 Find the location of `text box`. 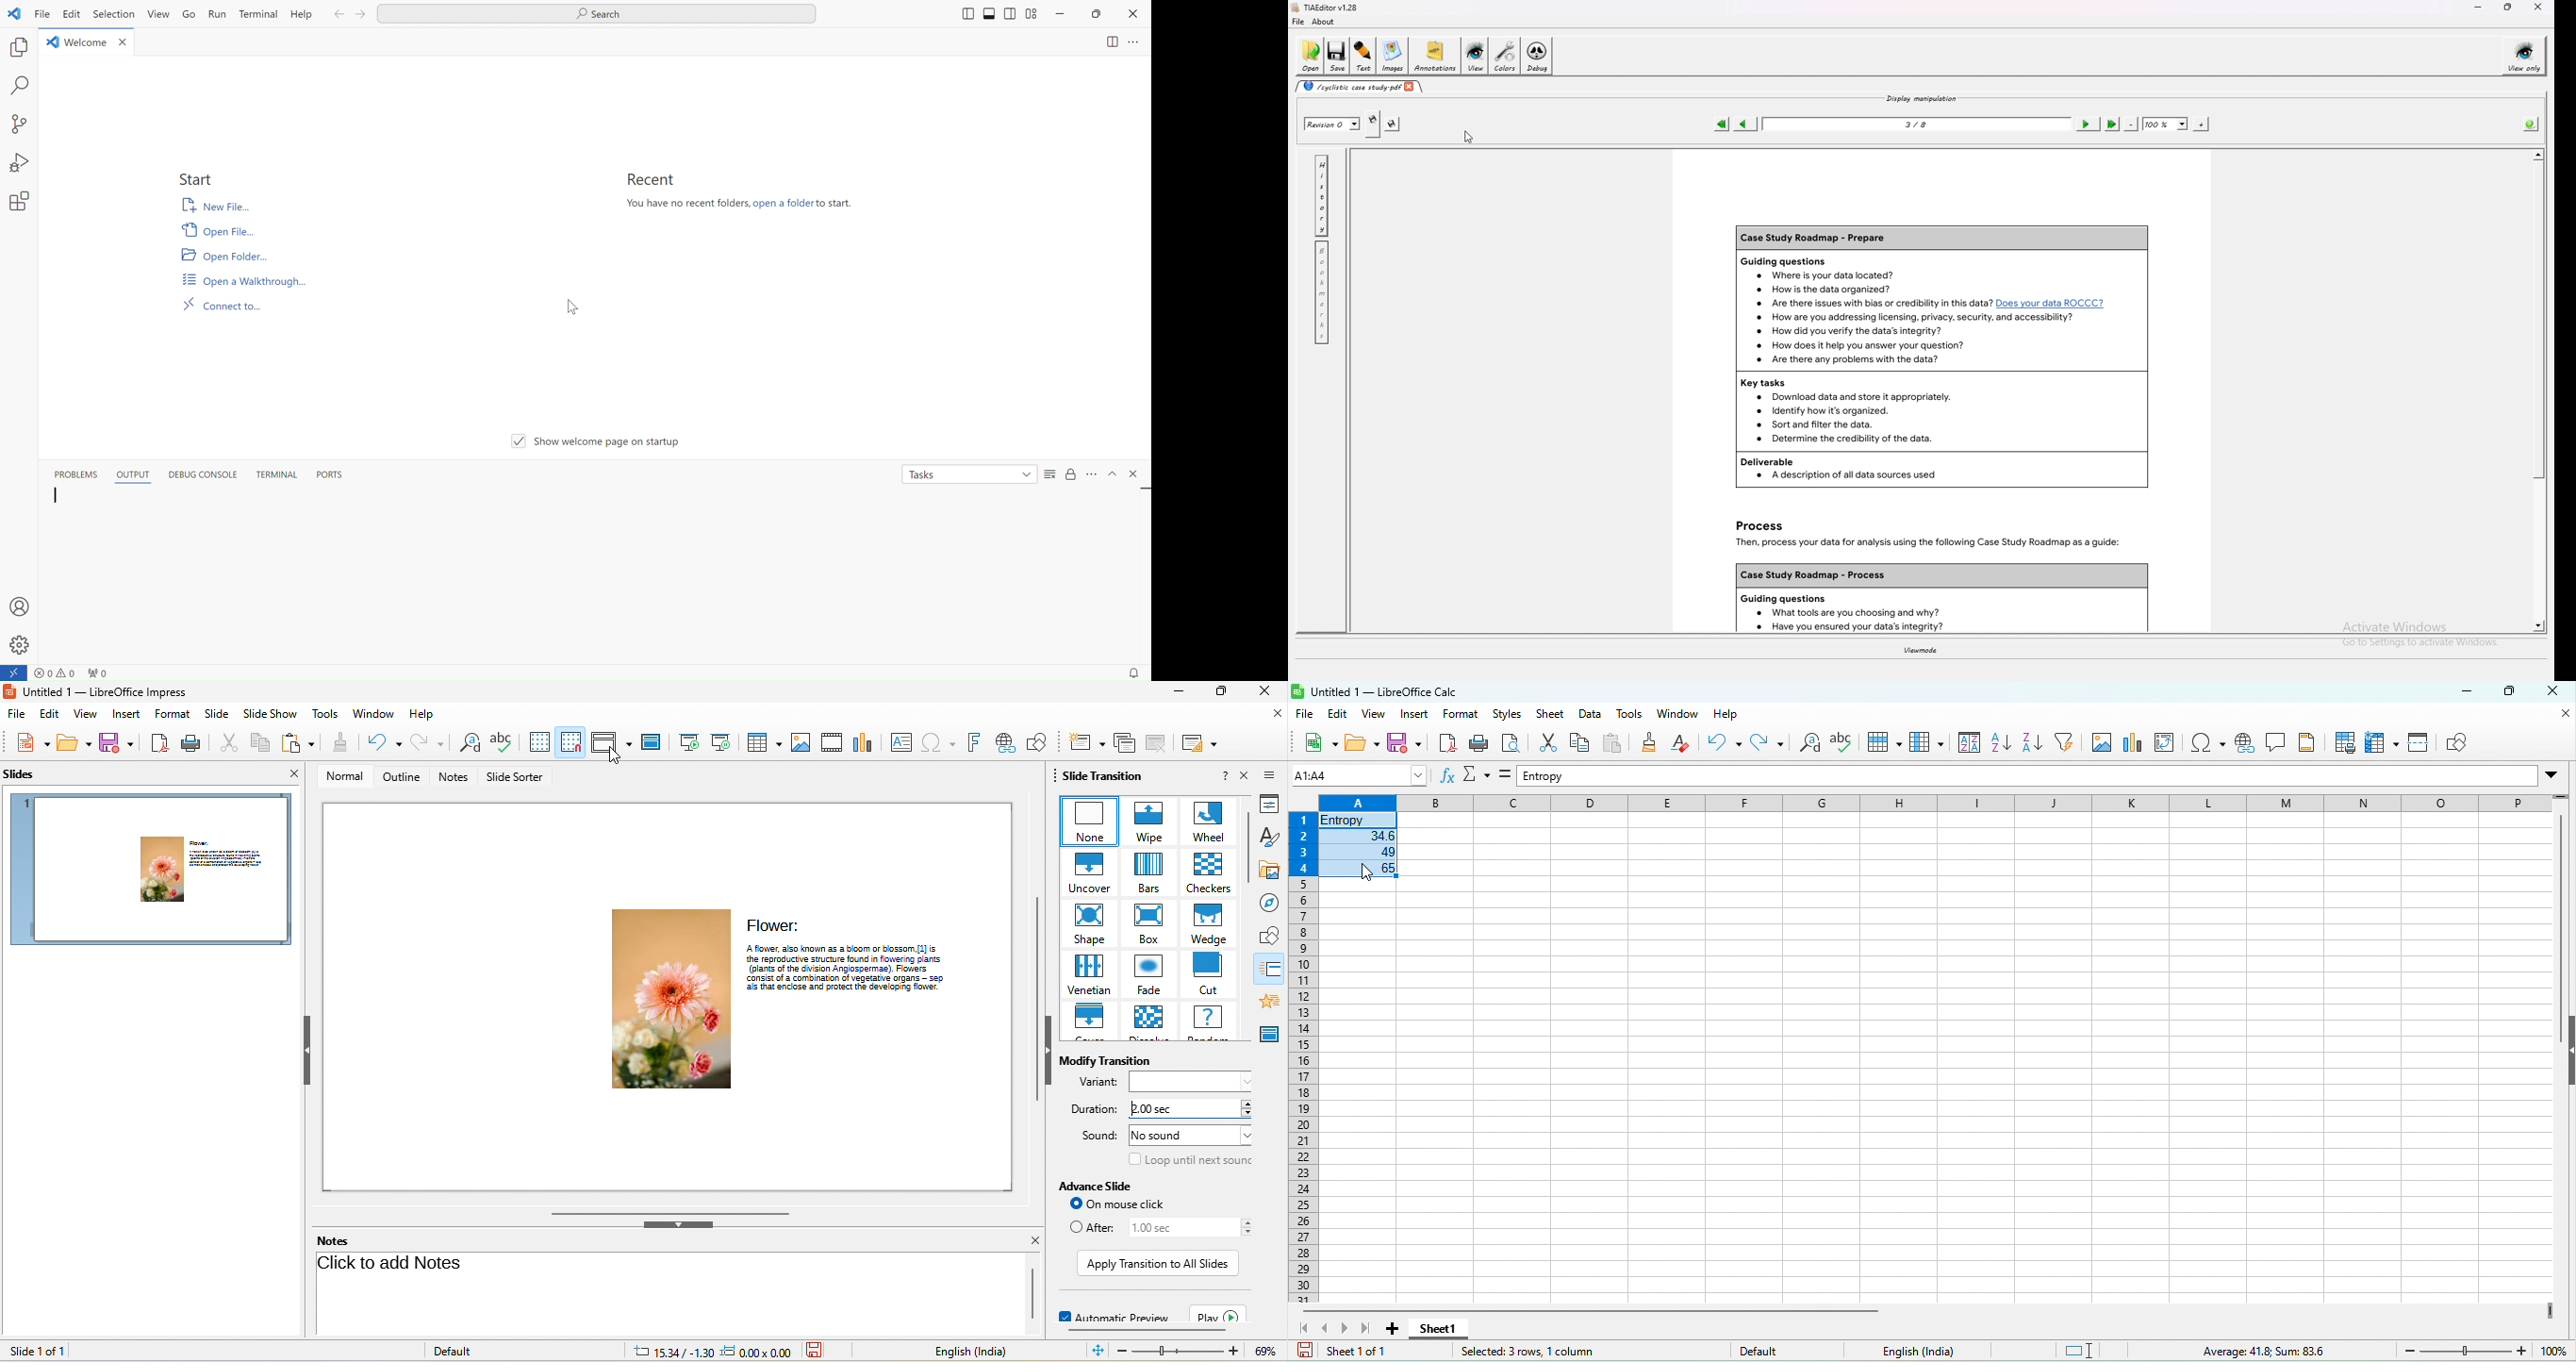

text box is located at coordinates (902, 741).